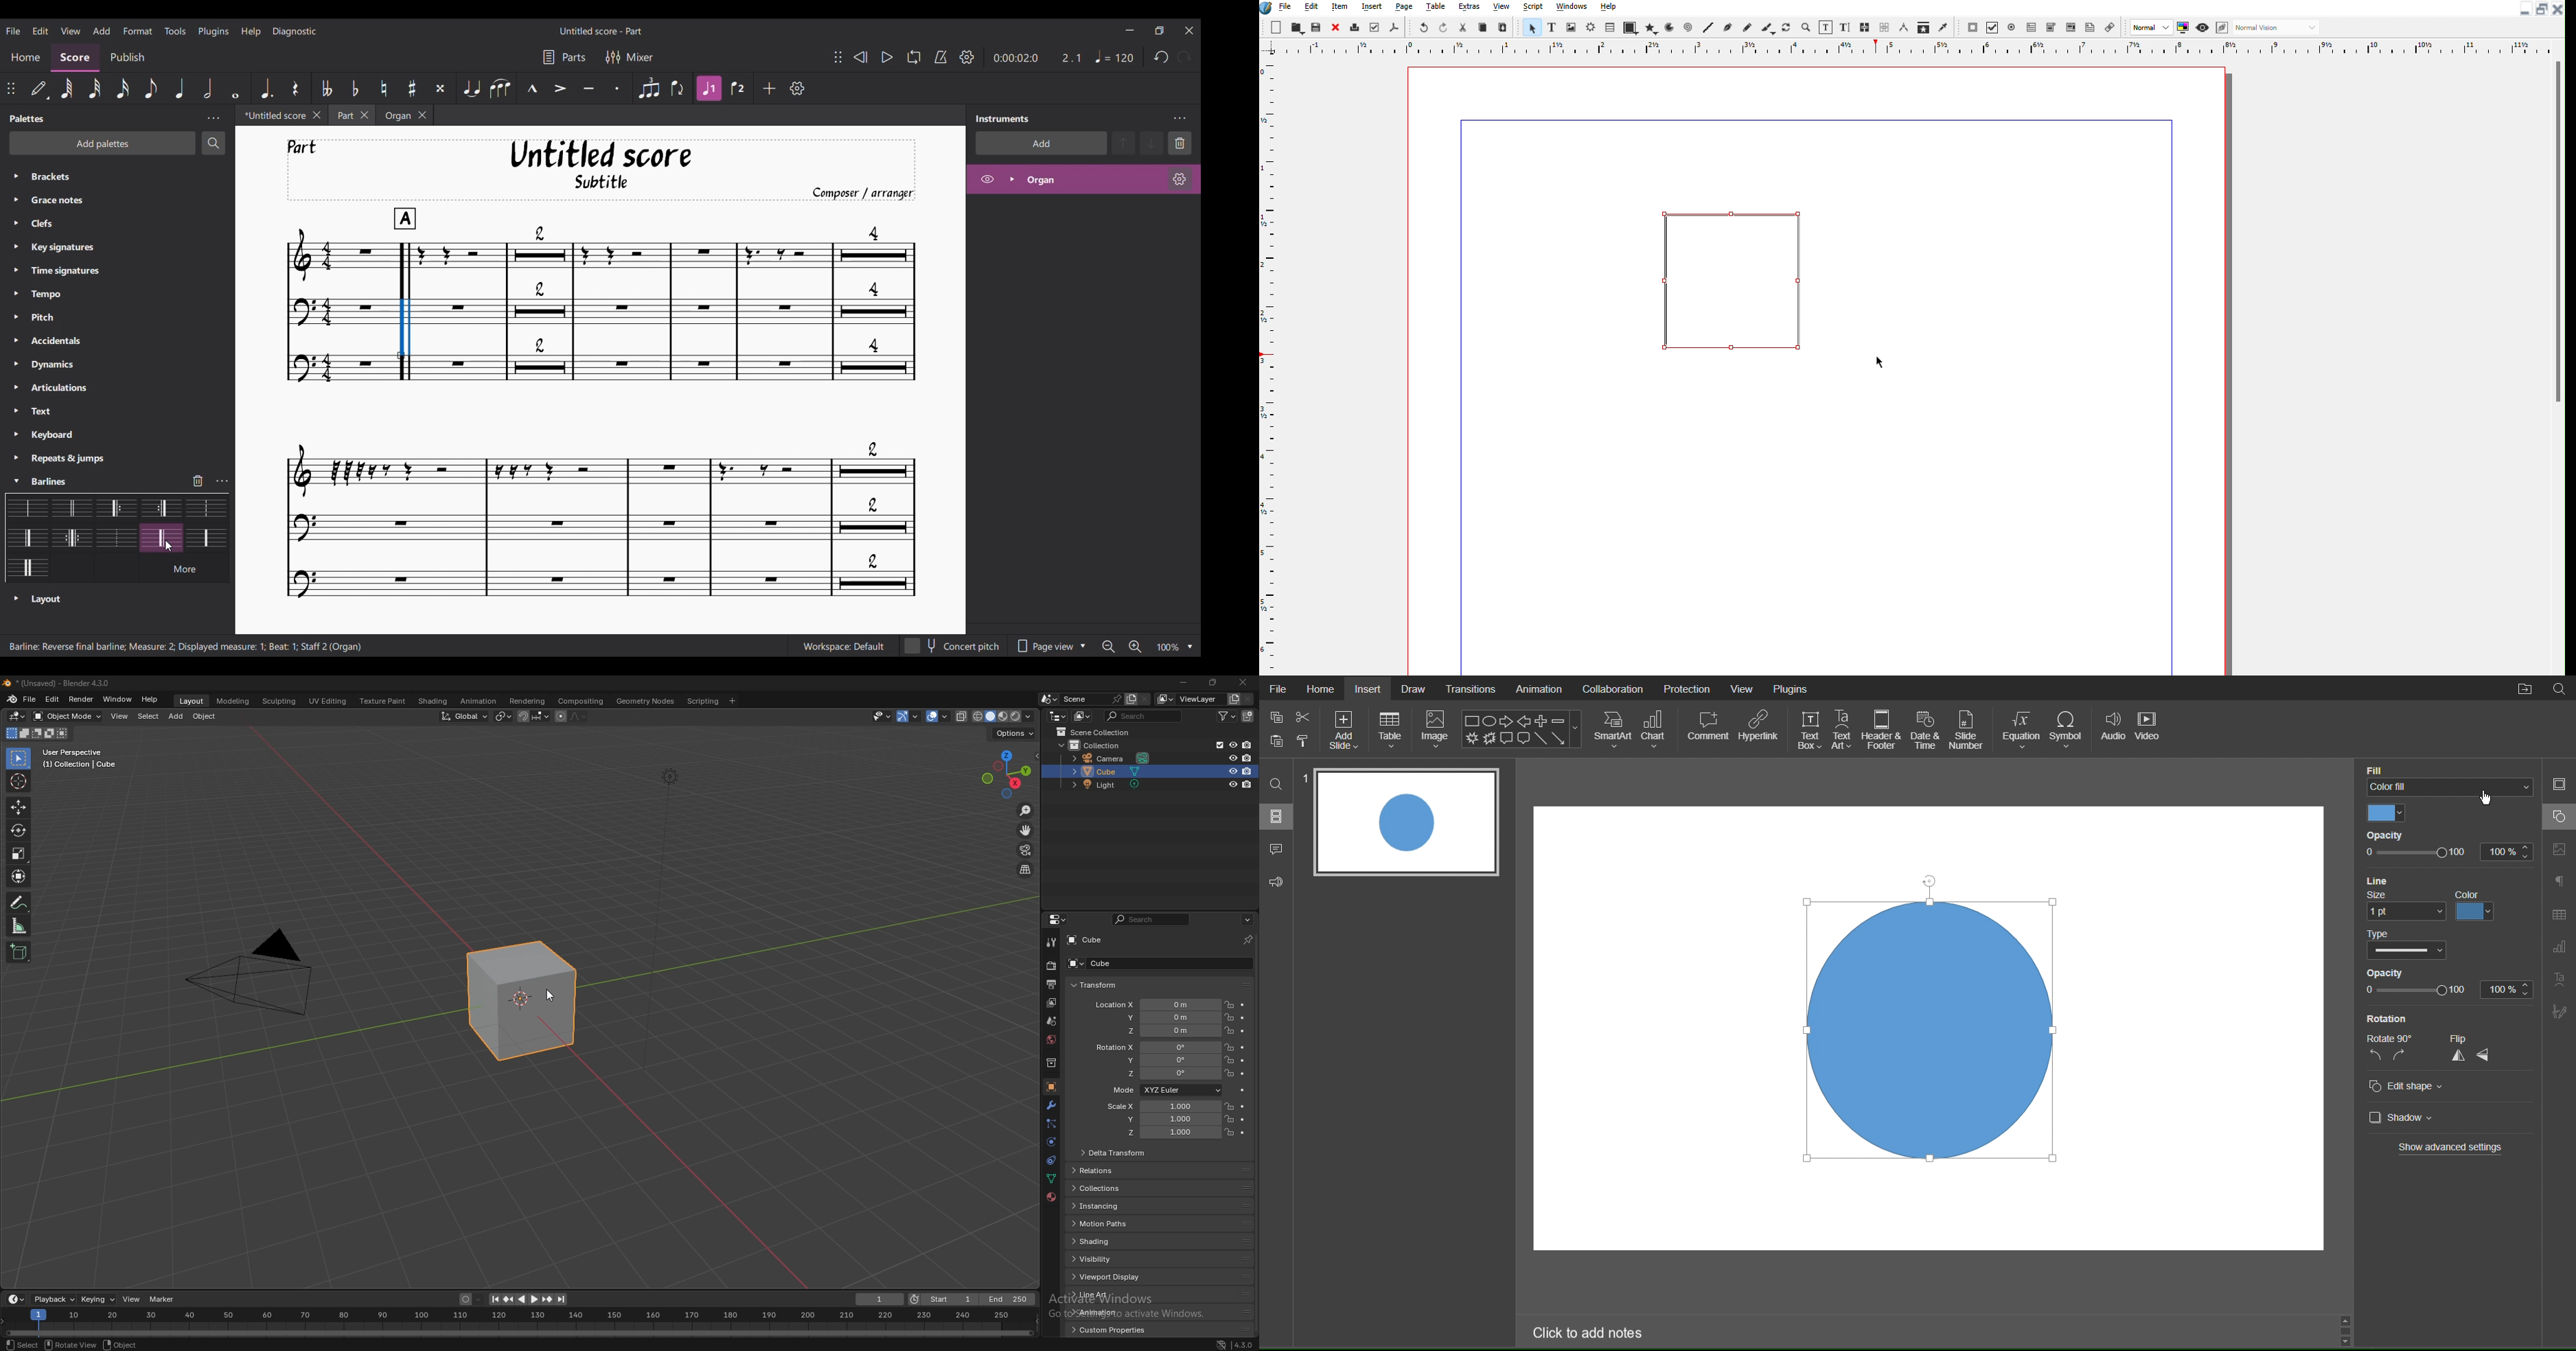 This screenshot has height=1372, width=2576. I want to click on Signature, so click(2560, 1015).